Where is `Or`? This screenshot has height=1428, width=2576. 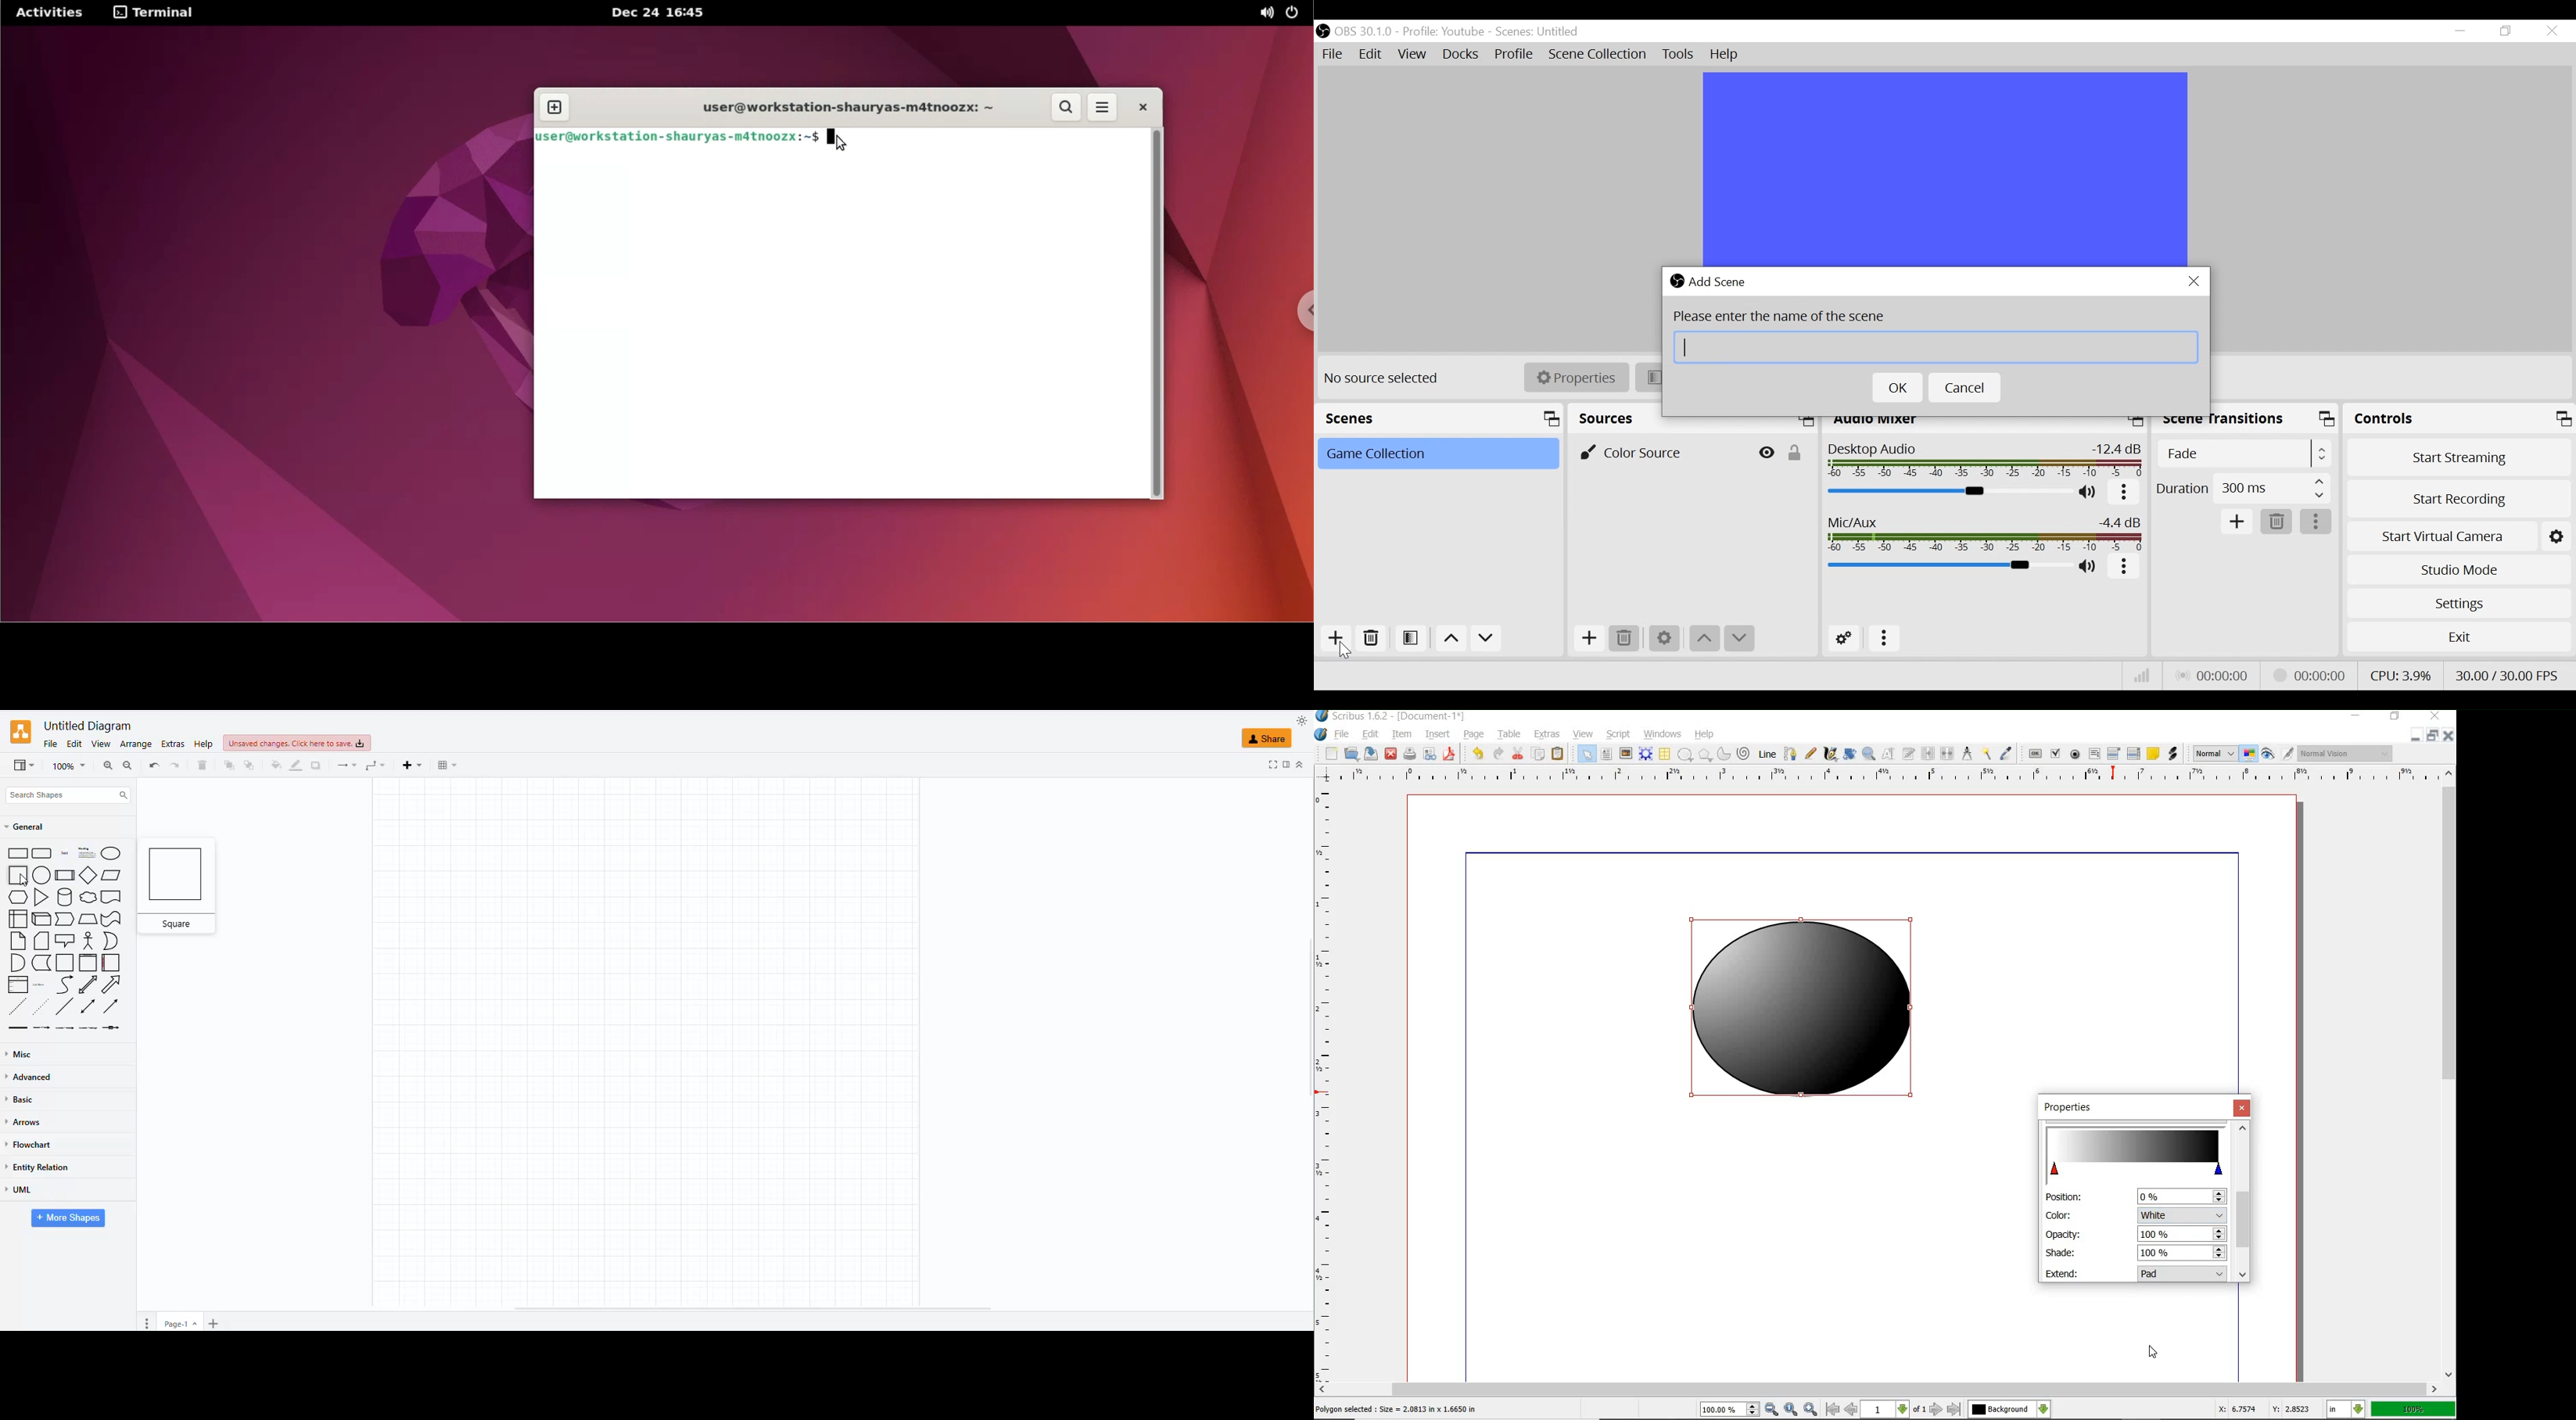 Or is located at coordinates (111, 941).